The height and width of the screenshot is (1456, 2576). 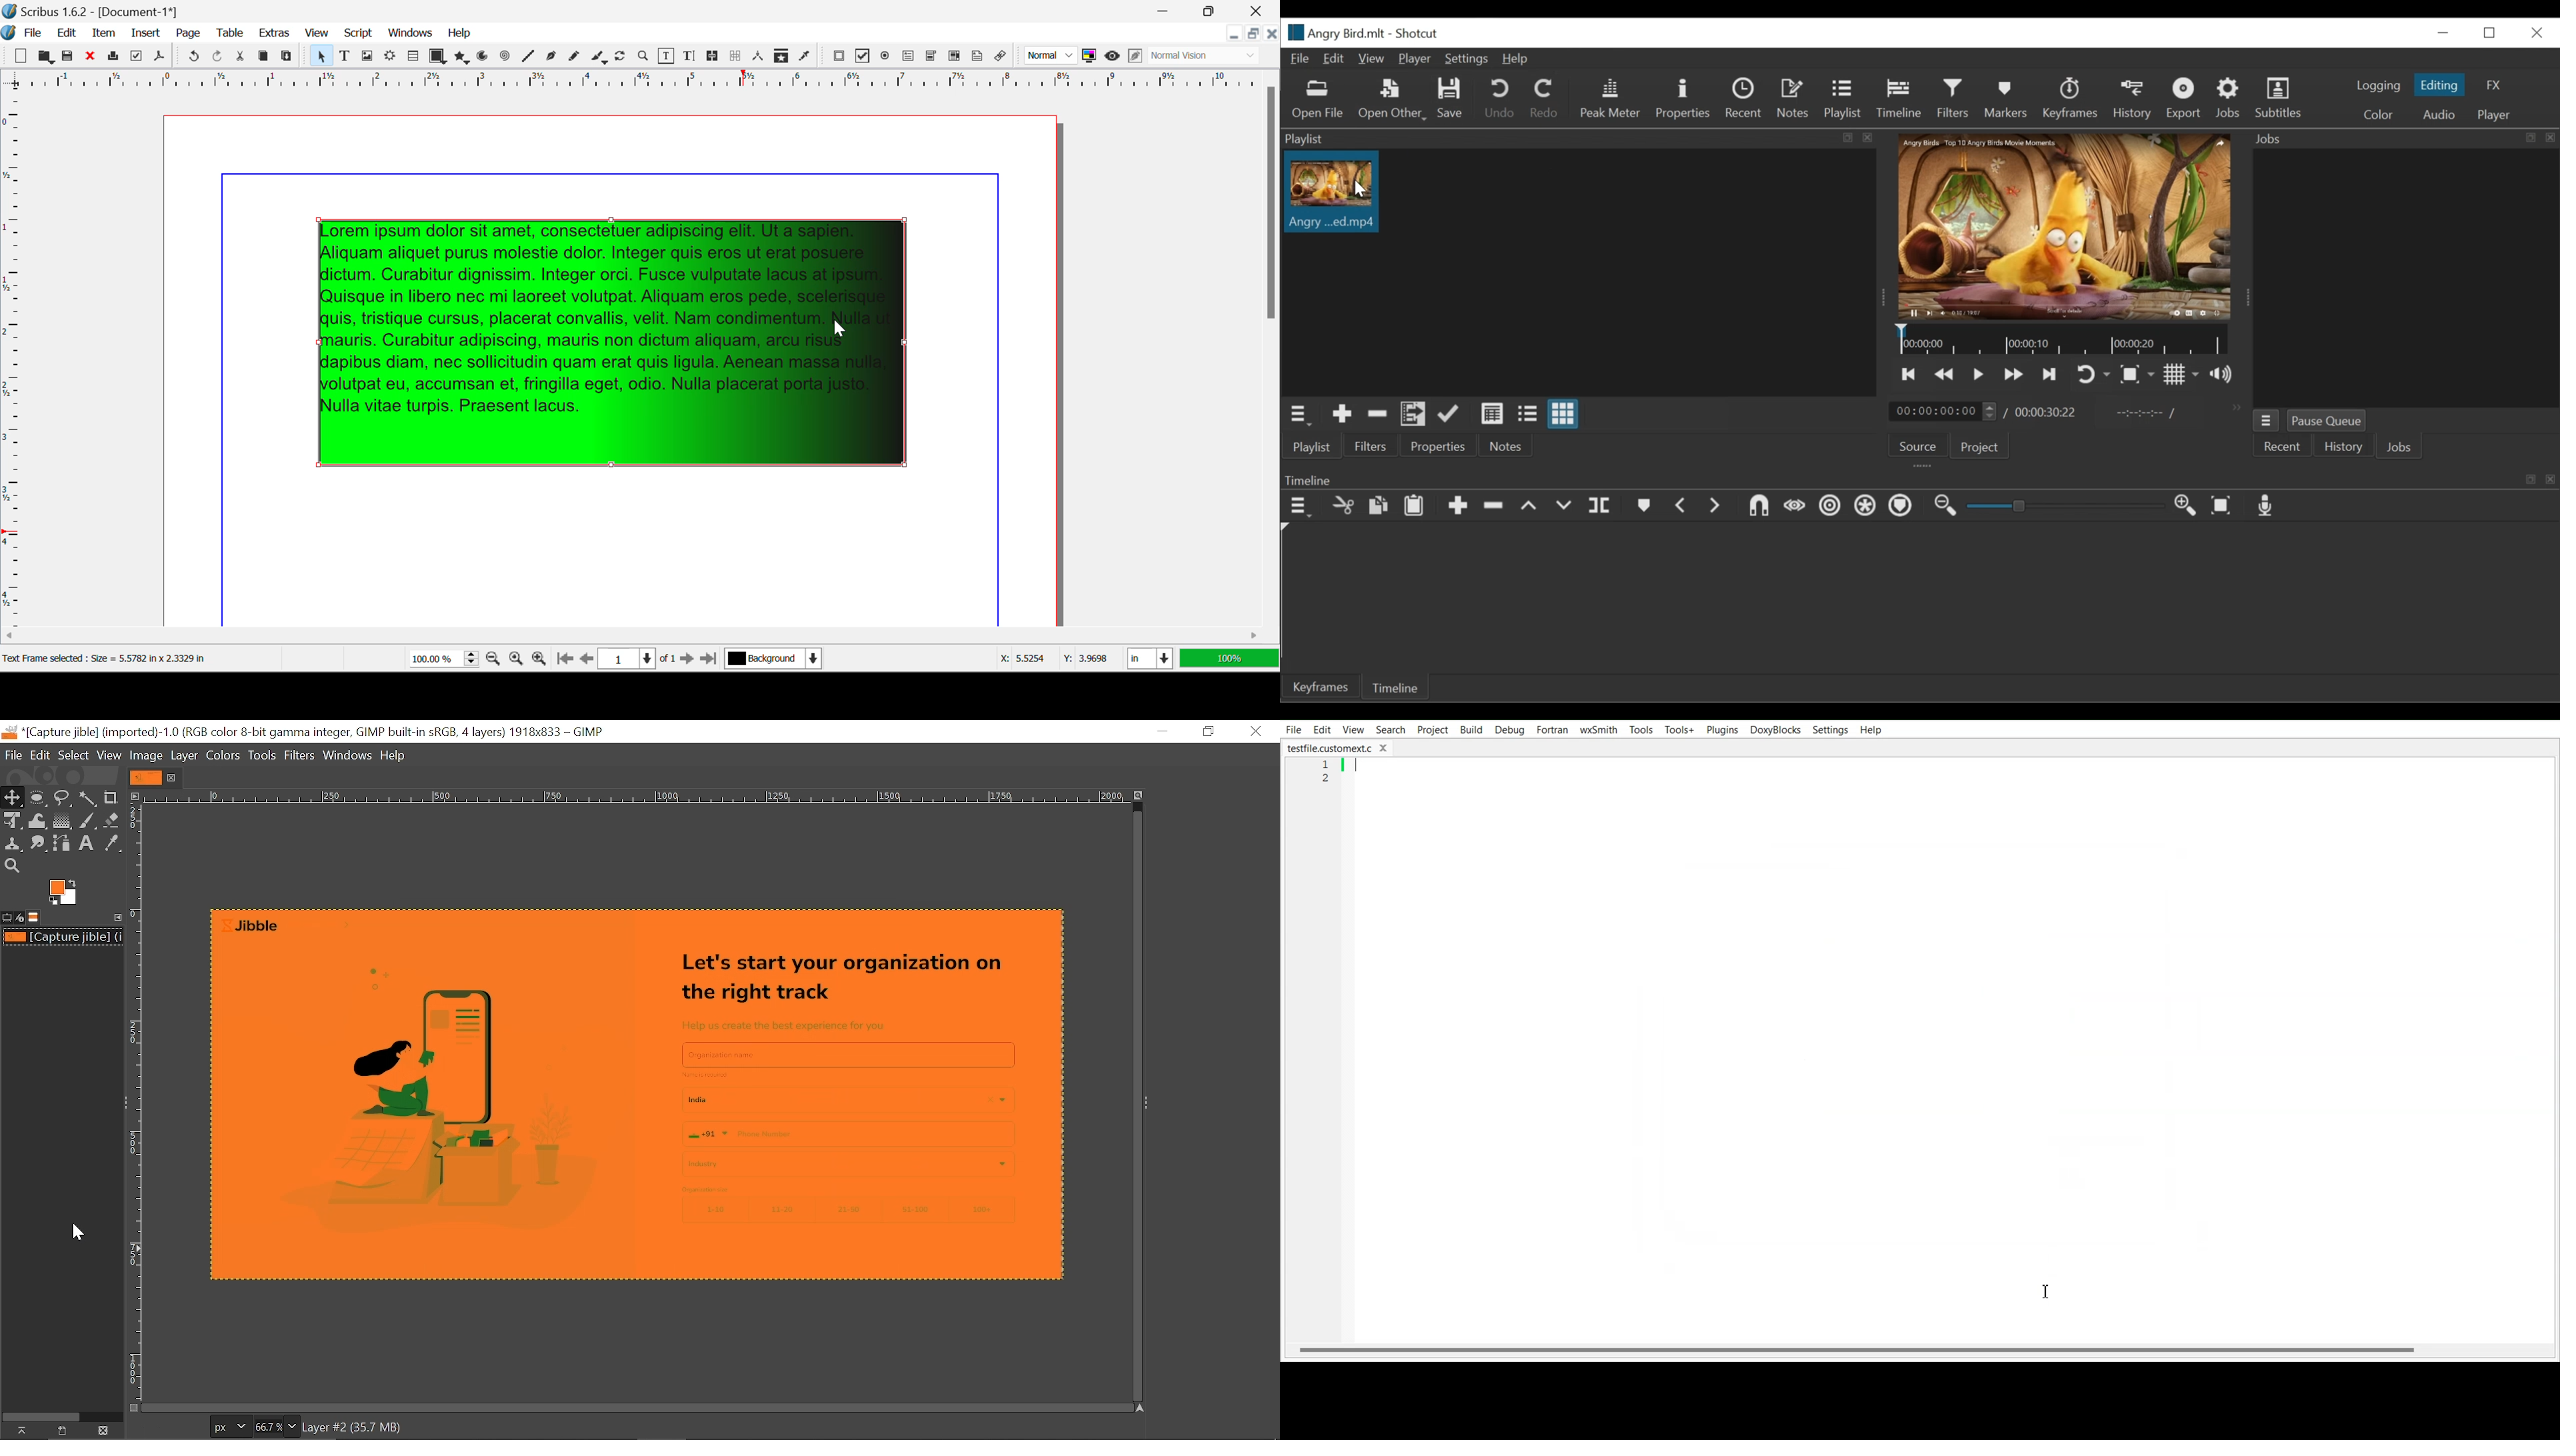 What do you see at coordinates (367, 58) in the screenshot?
I see `Image Frame` at bounding box center [367, 58].